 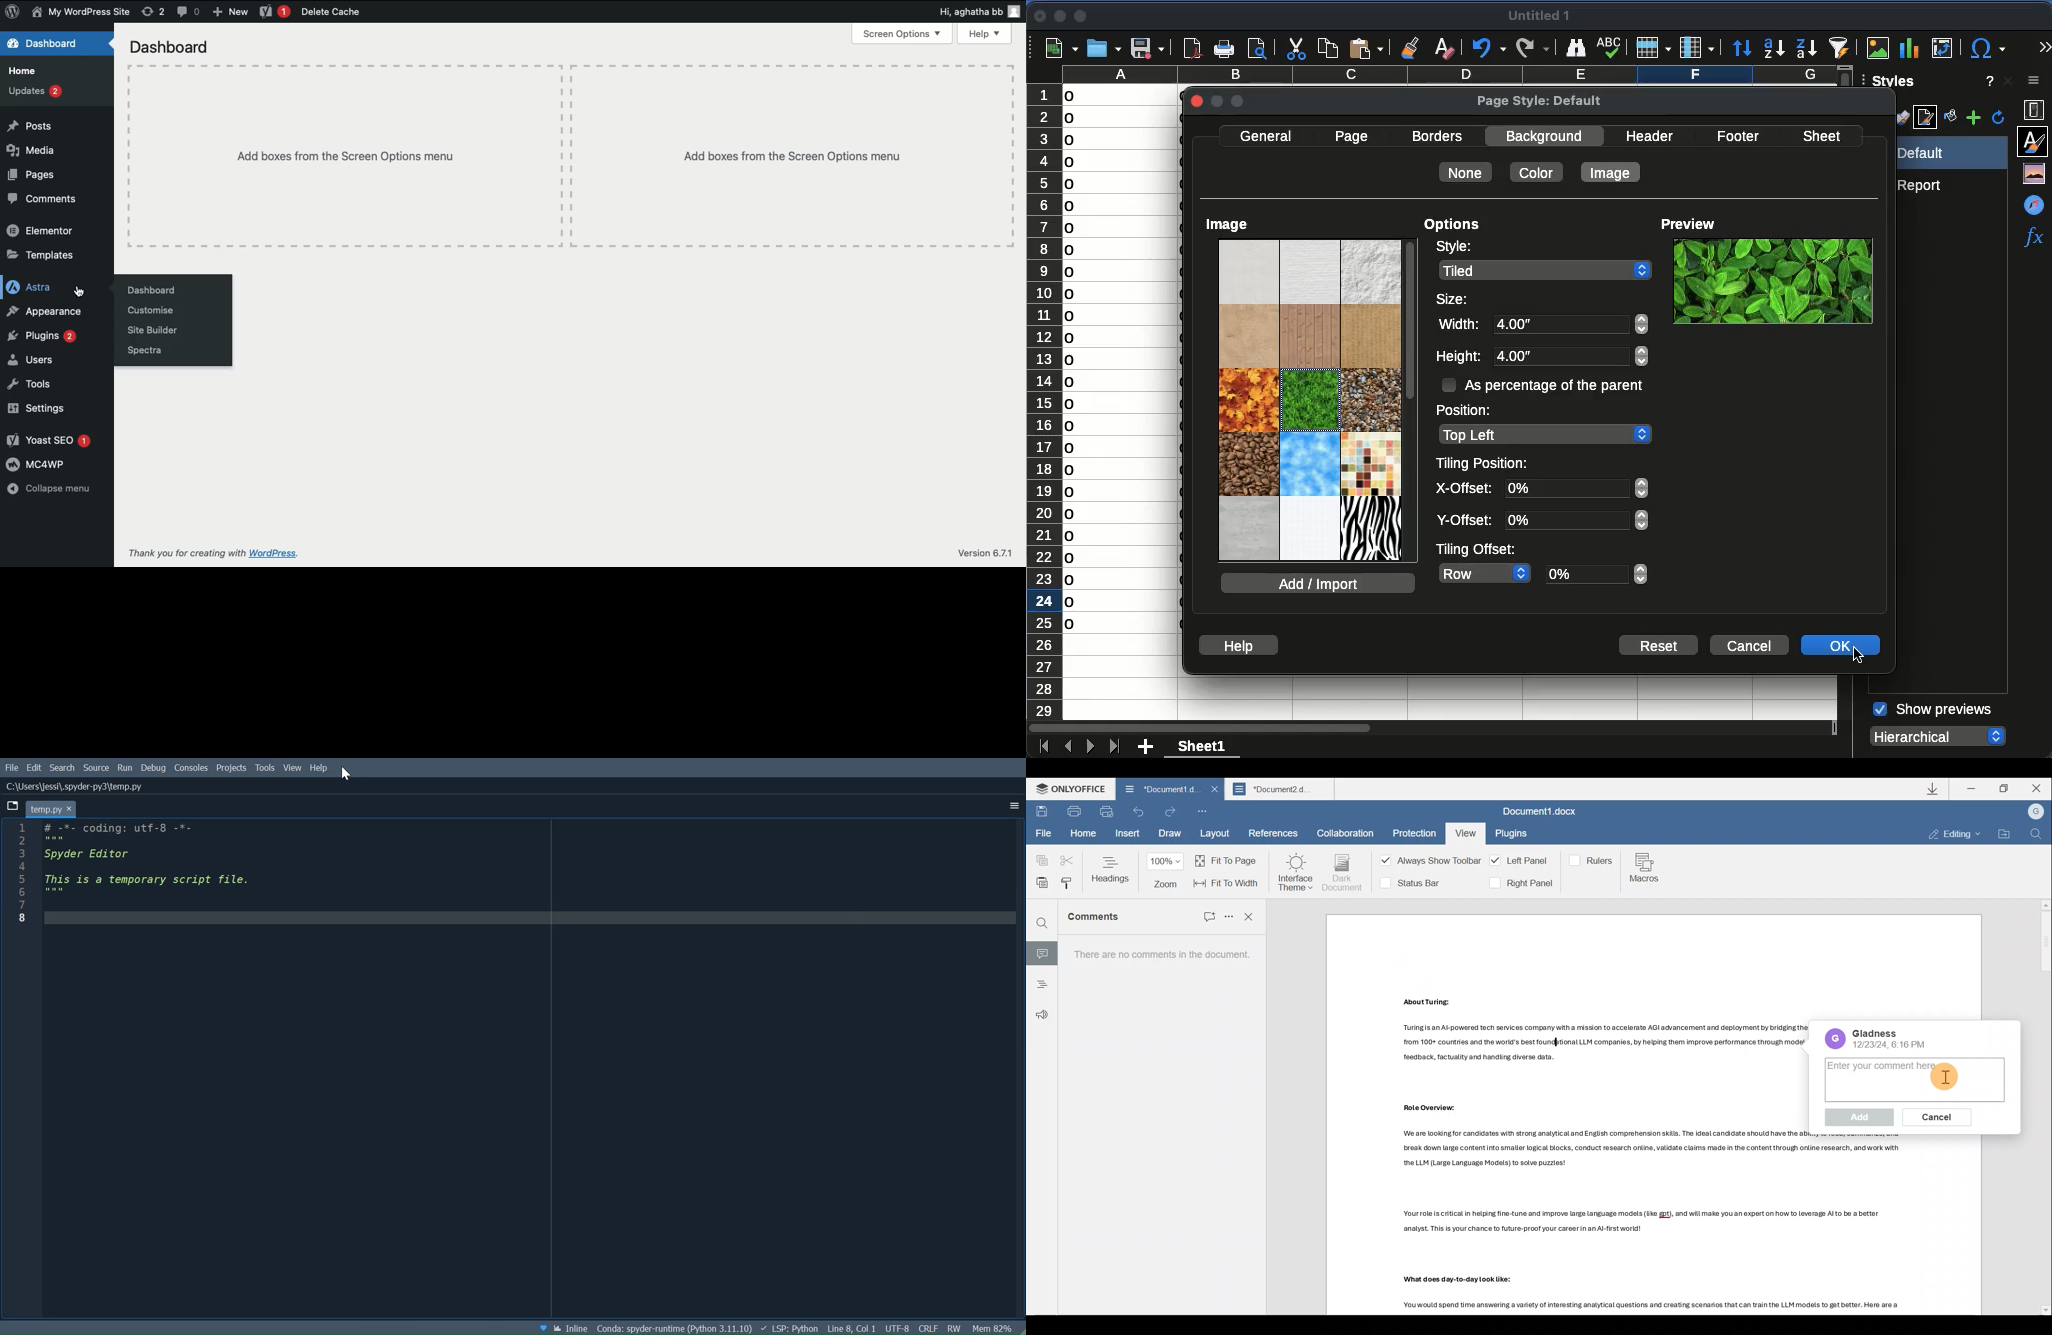 What do you see at coordinates (274, 12) in the screenshot?
I see `Yoast` at bounding box center [274, 12].